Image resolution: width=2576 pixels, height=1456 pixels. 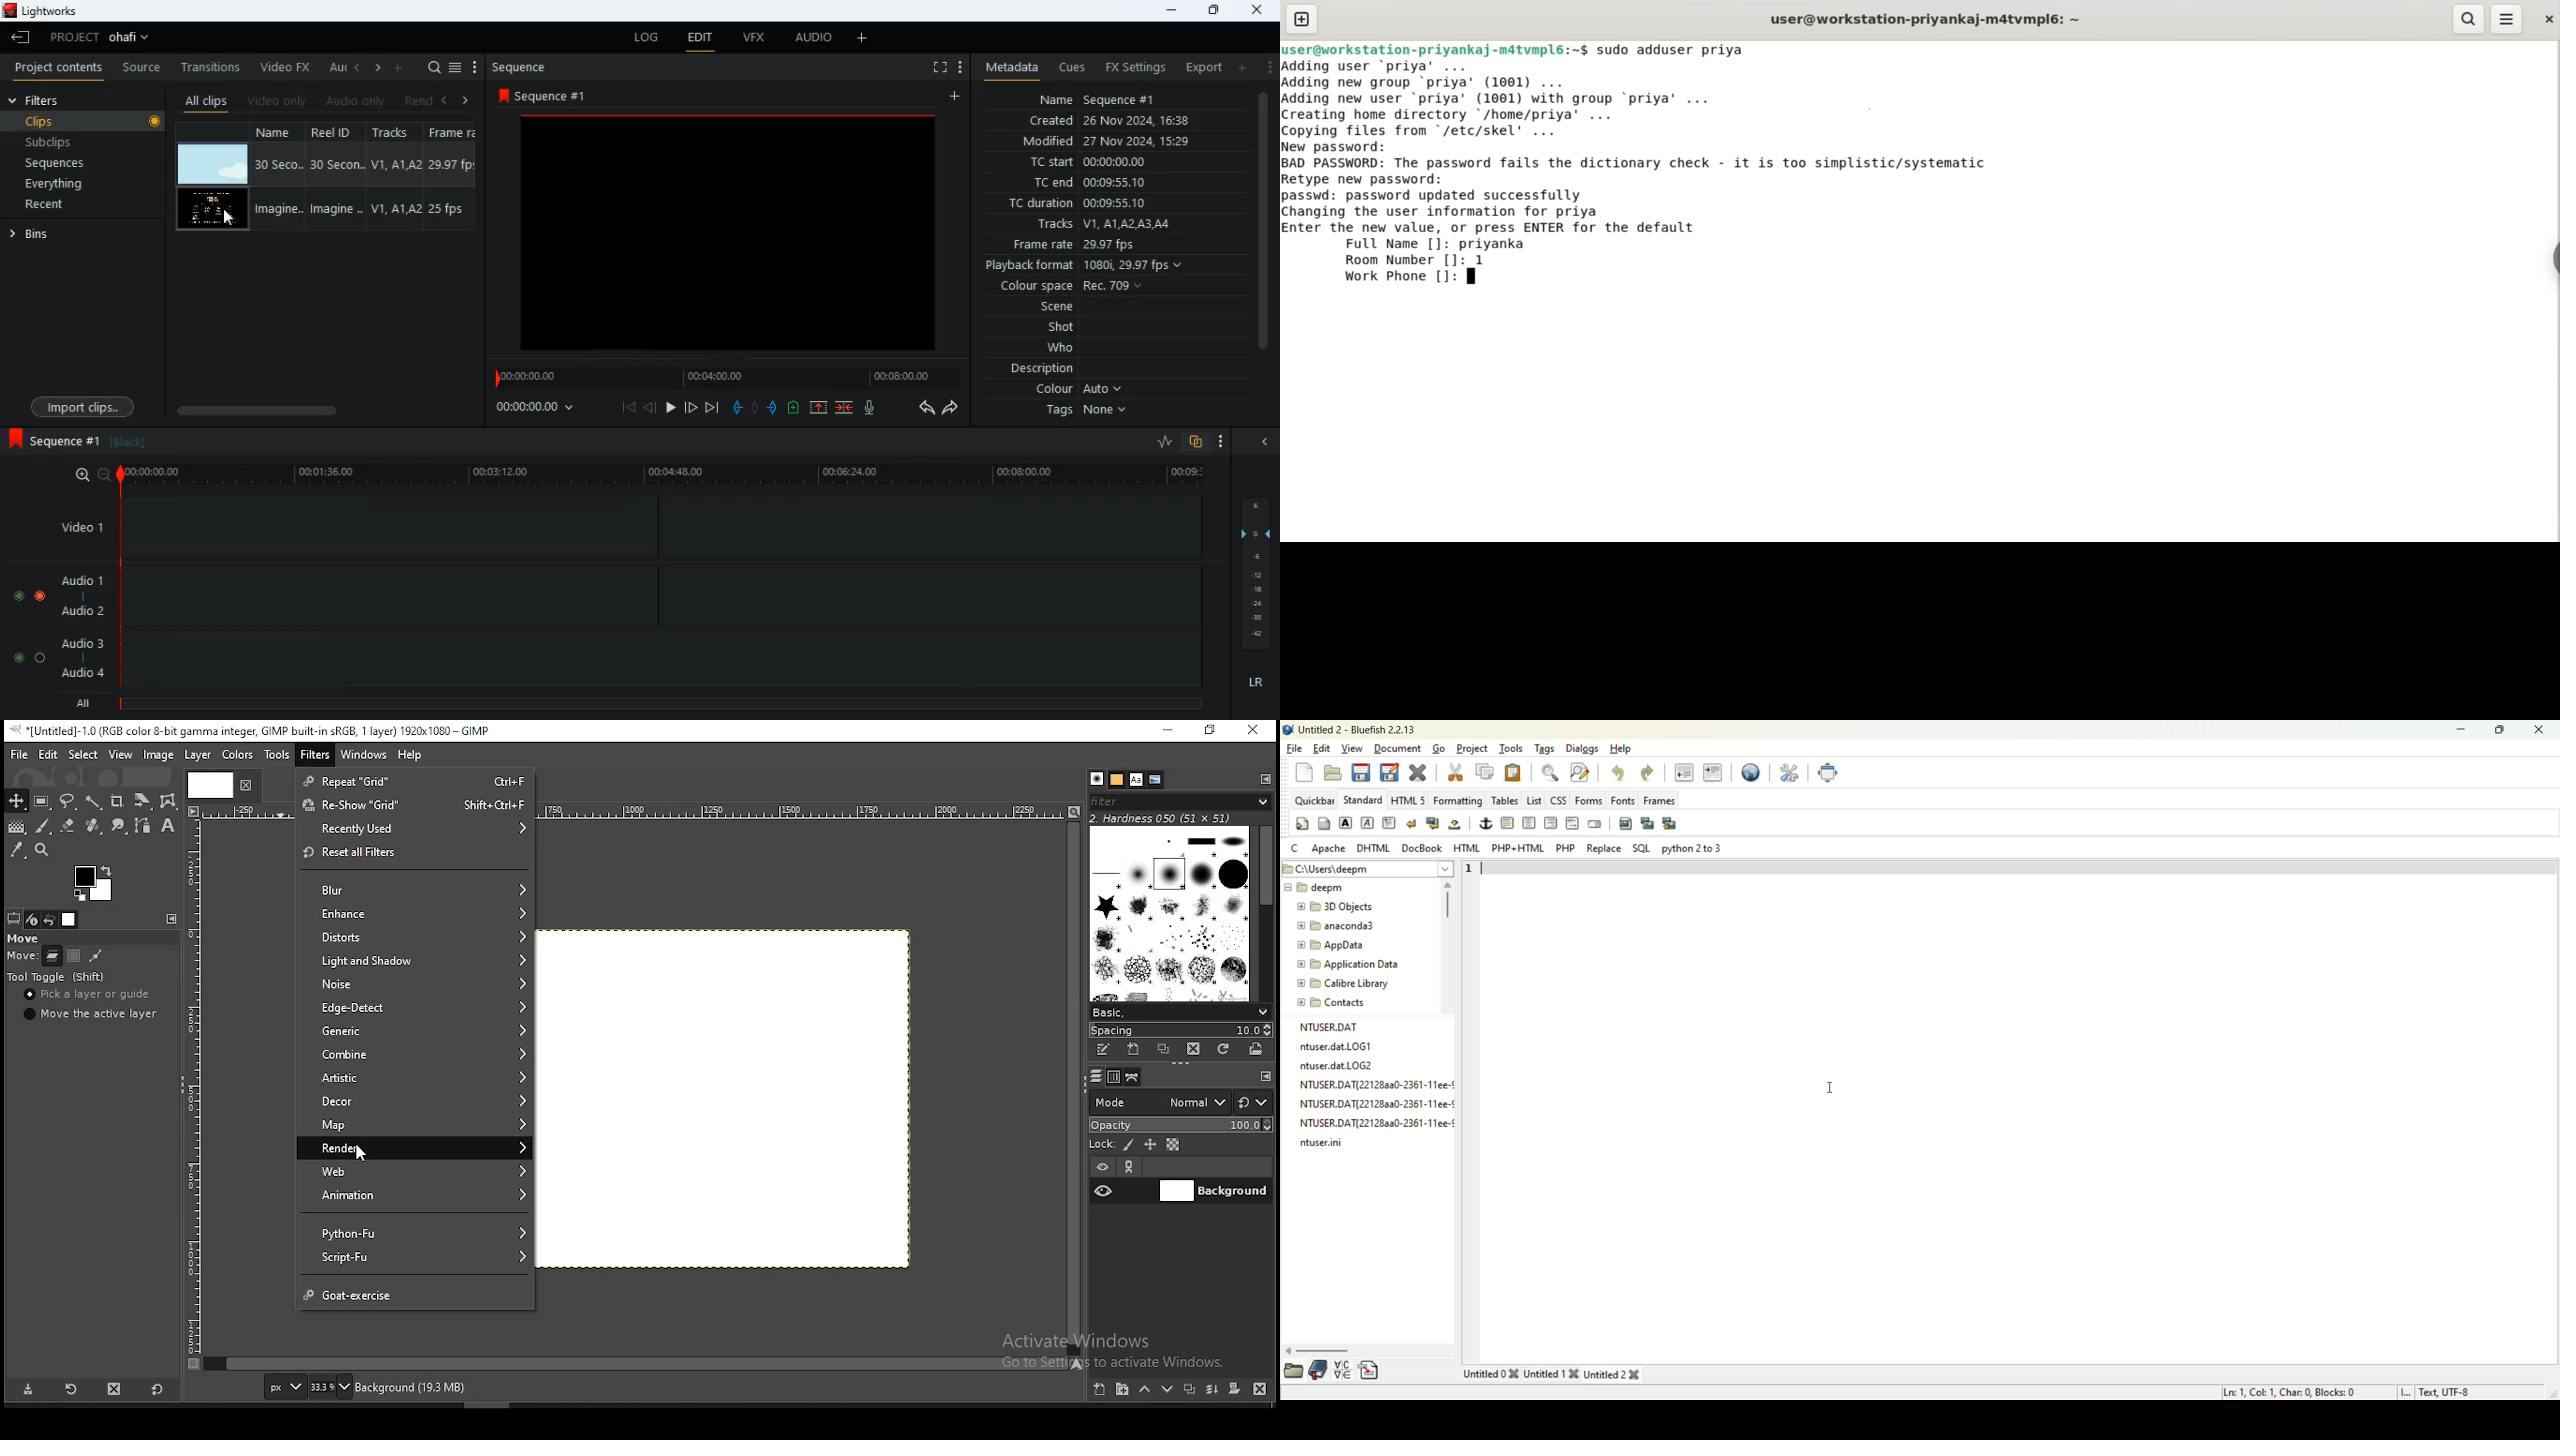 I want to click on tc start, so click(x=1086, y=163).